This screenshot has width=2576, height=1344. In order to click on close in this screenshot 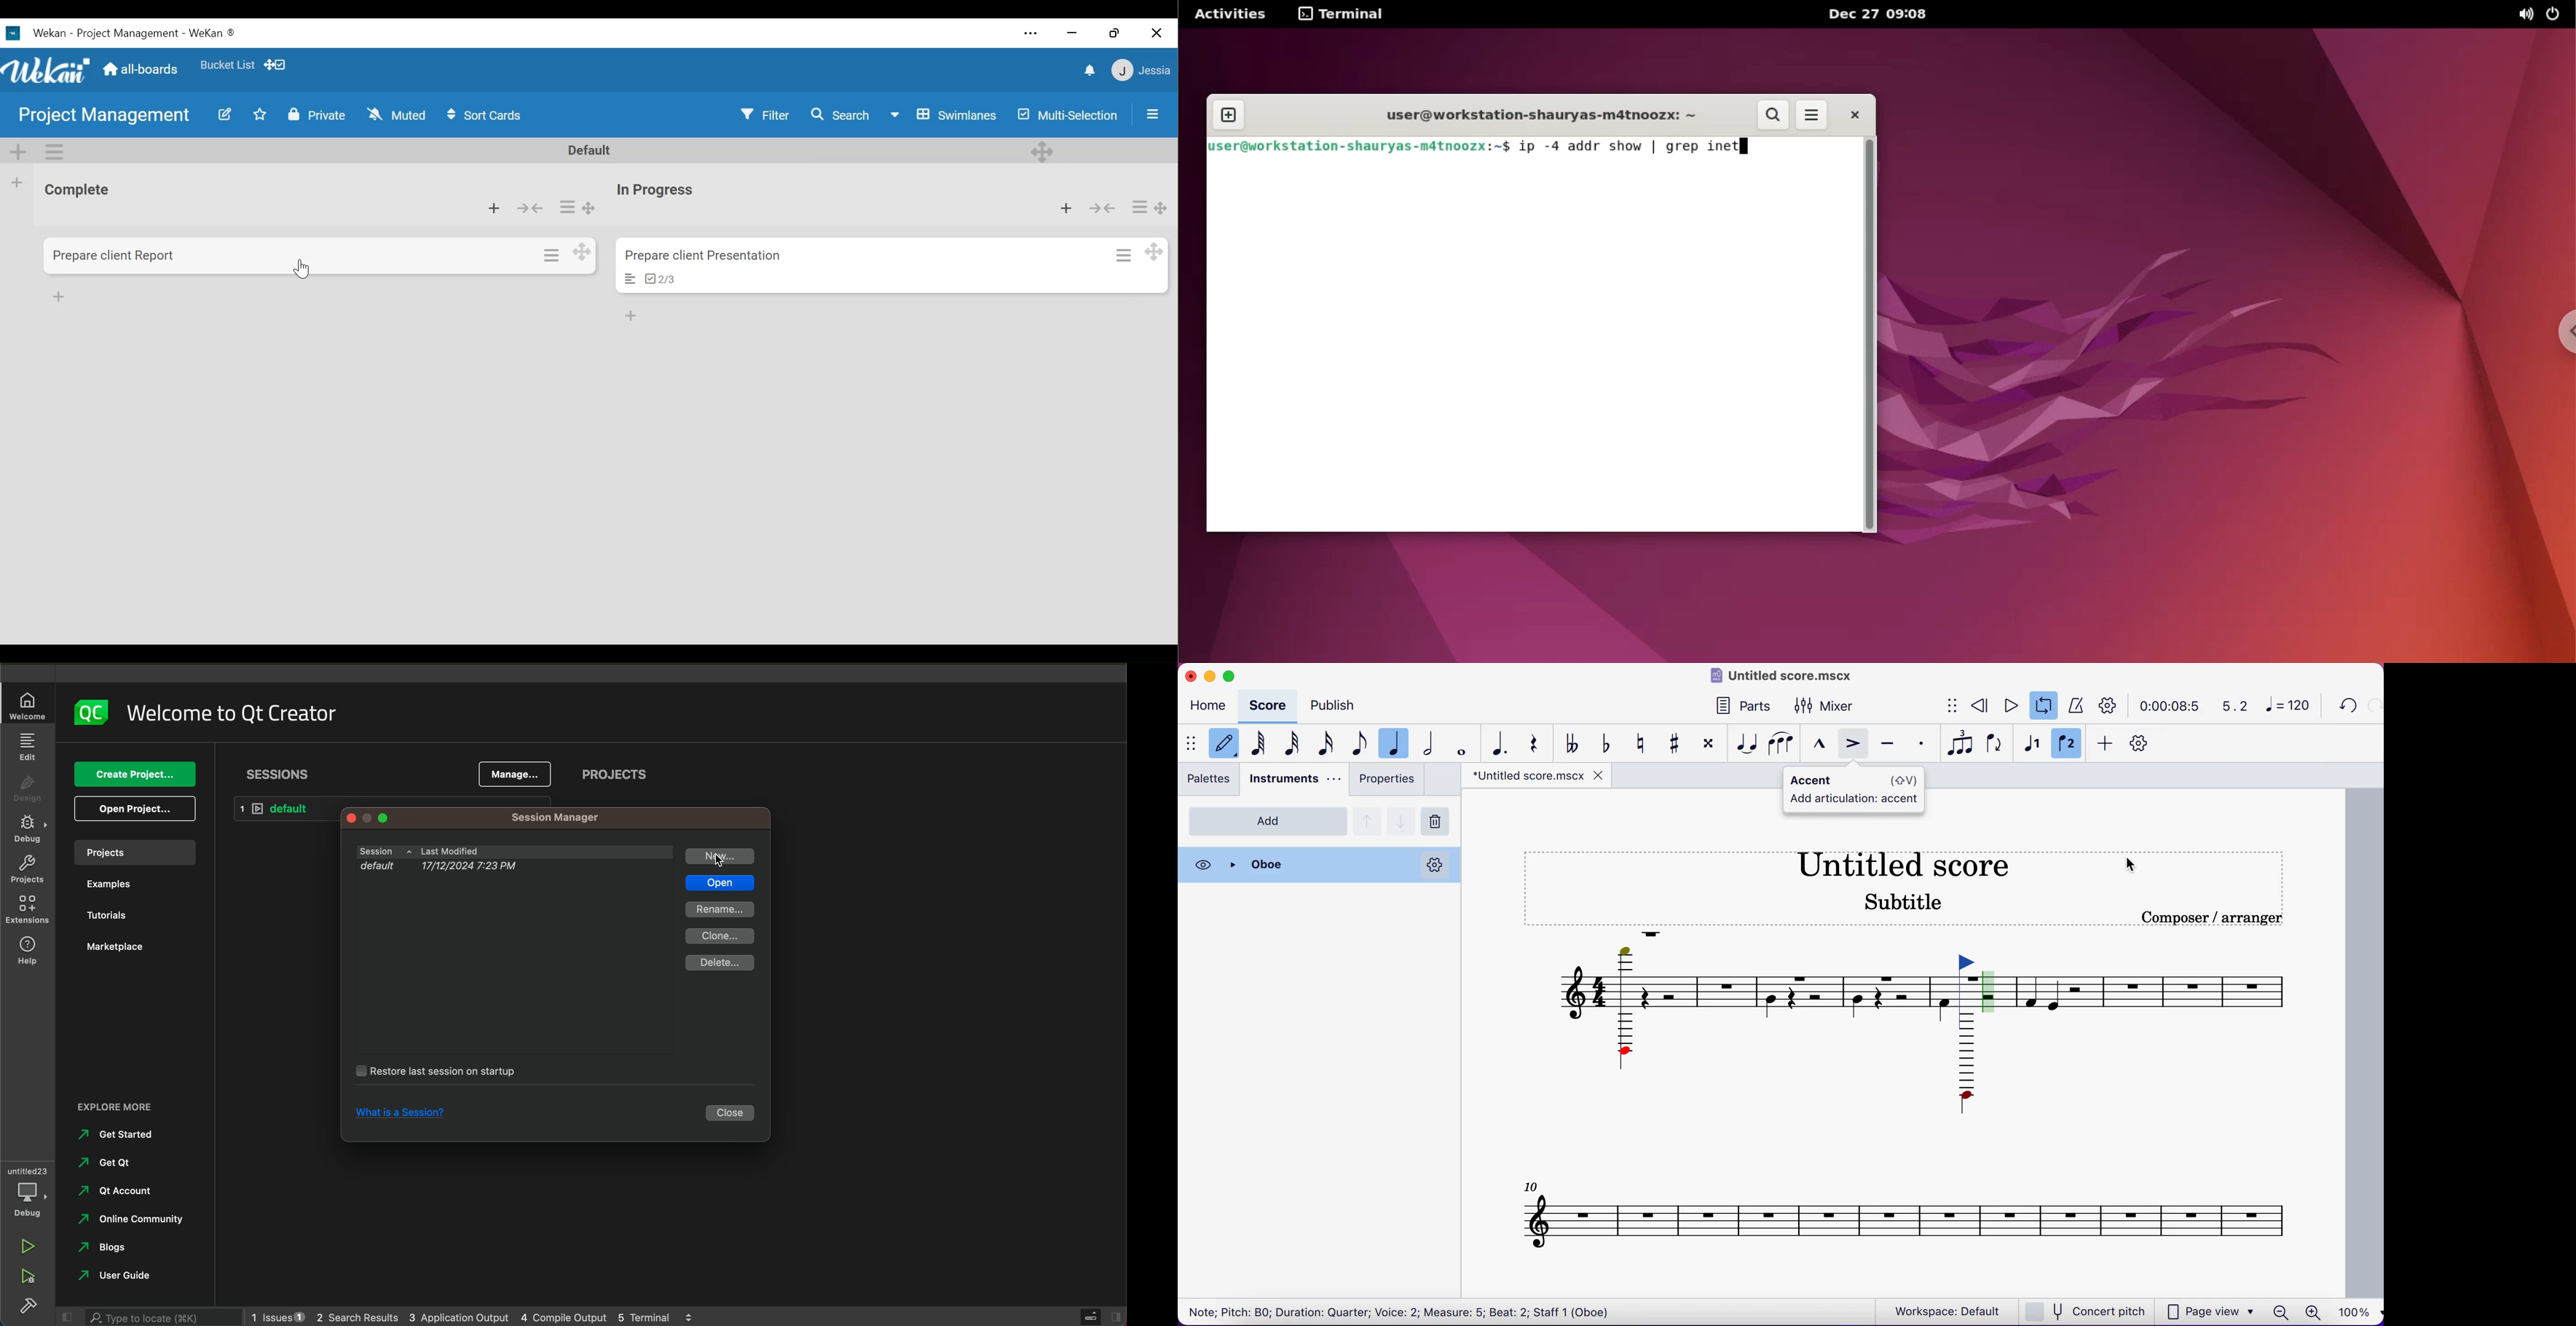, I will do `click(1599, 776)`.